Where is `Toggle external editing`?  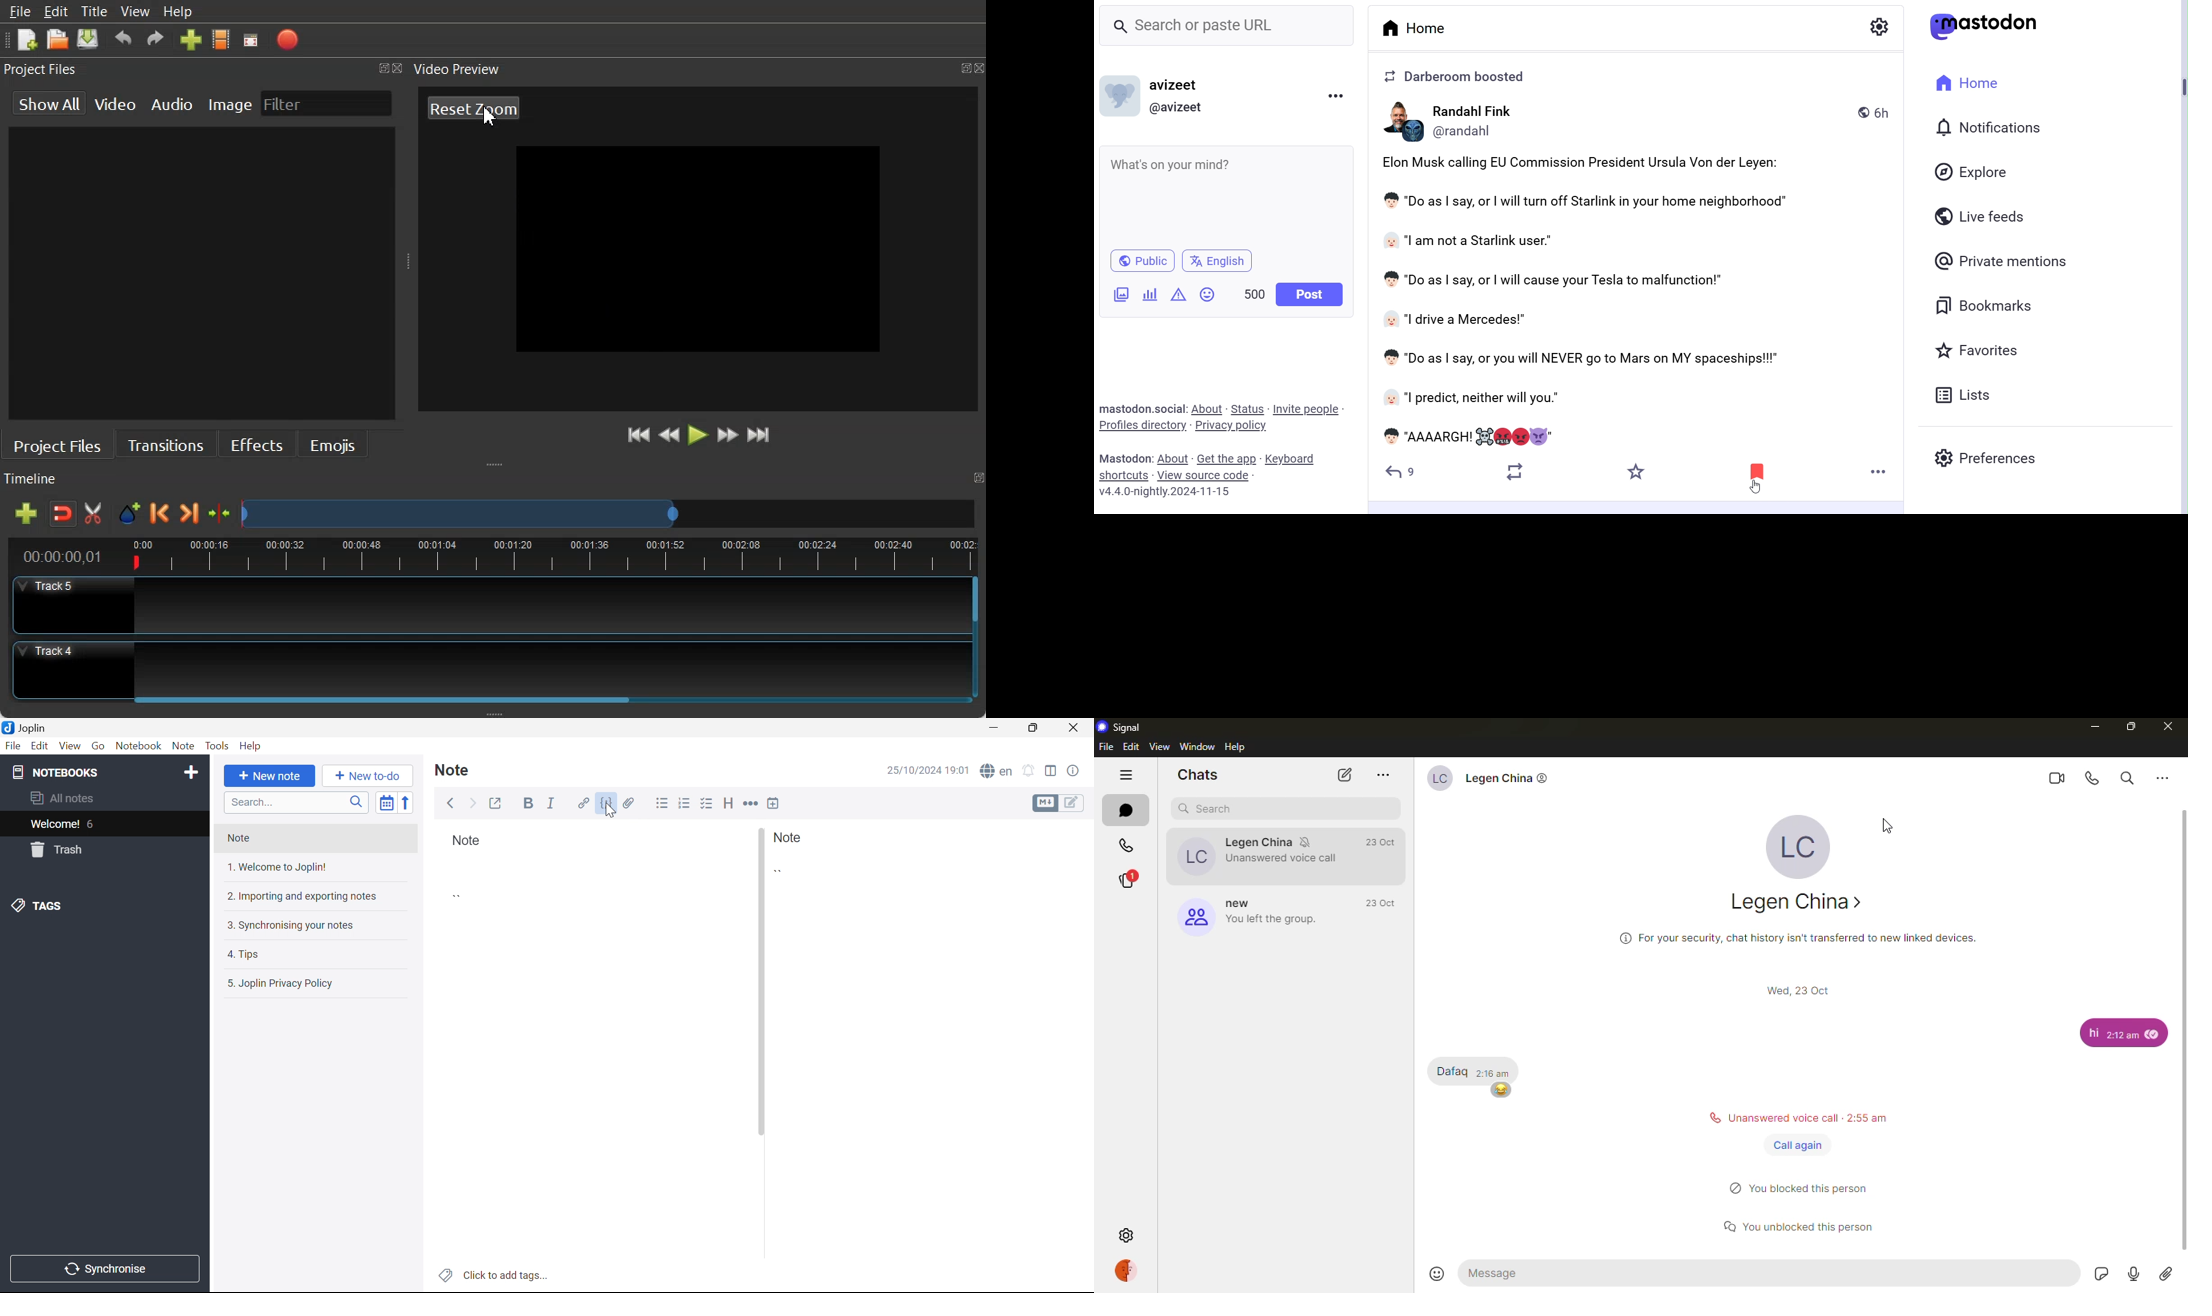 Toggle external editing is located at coordinates (495, 803).